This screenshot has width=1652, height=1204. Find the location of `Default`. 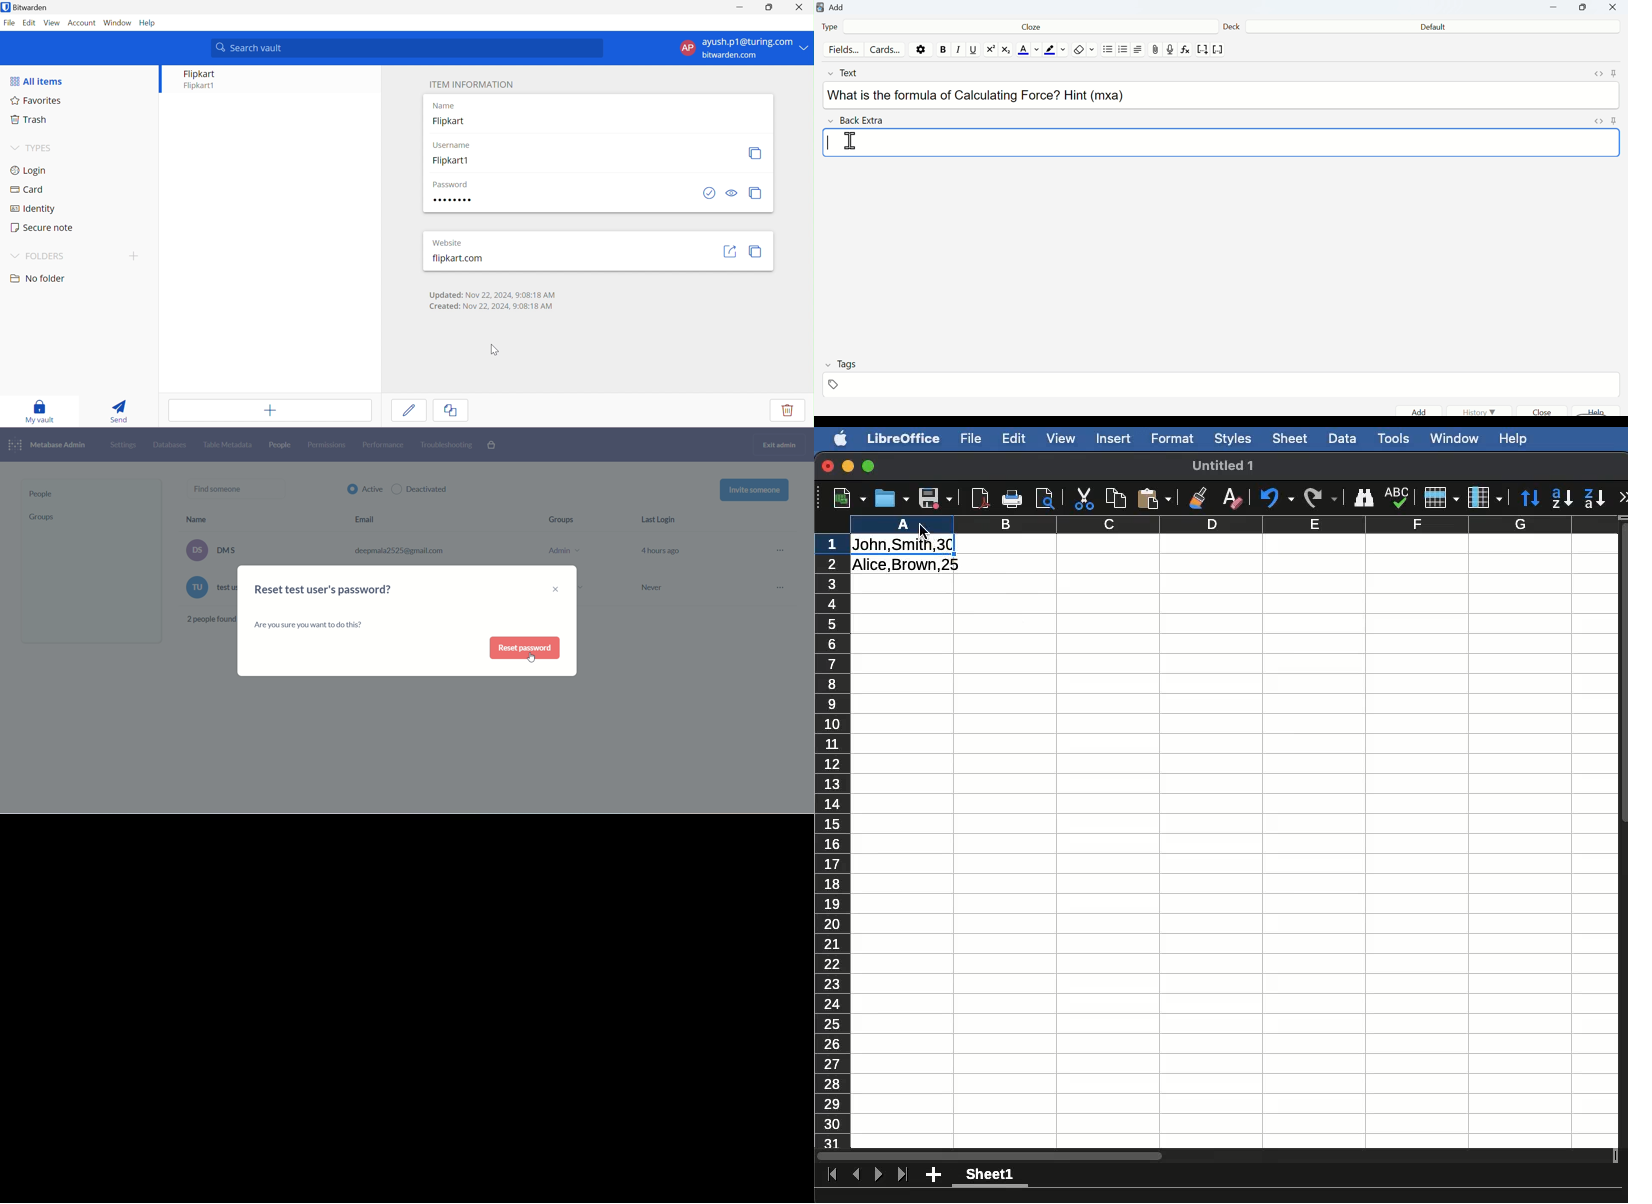

Default is located at coordinates (1430, 28).